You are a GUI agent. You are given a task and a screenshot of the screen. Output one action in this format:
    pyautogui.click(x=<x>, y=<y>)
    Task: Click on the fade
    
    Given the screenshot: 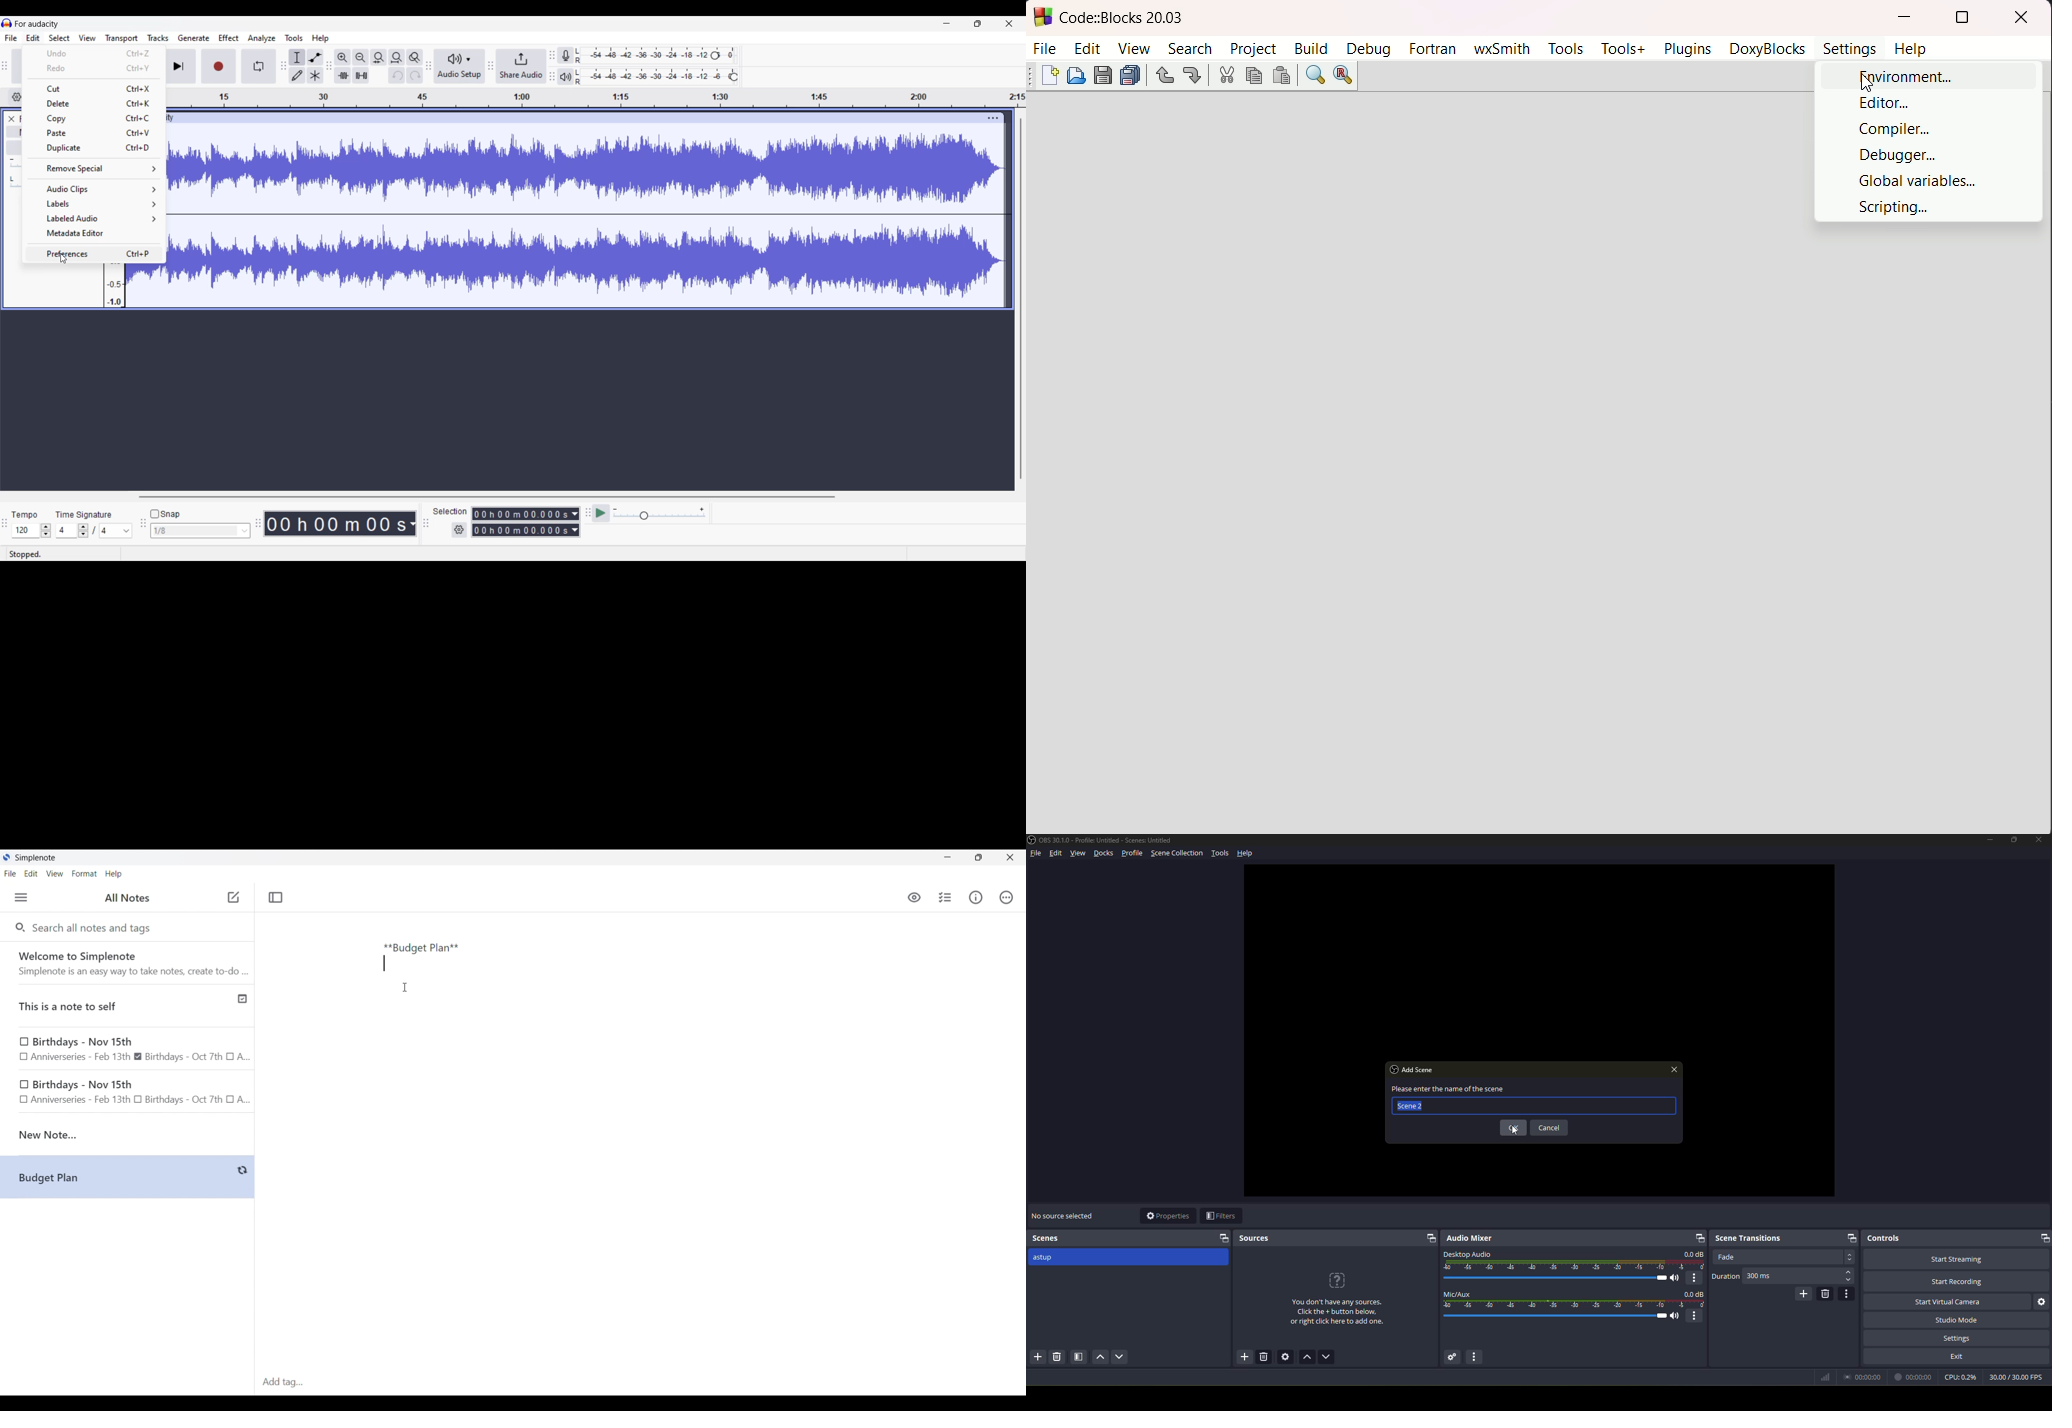 What is the action you would take?
    pyautogui.click(x=1729, y=1257)
    